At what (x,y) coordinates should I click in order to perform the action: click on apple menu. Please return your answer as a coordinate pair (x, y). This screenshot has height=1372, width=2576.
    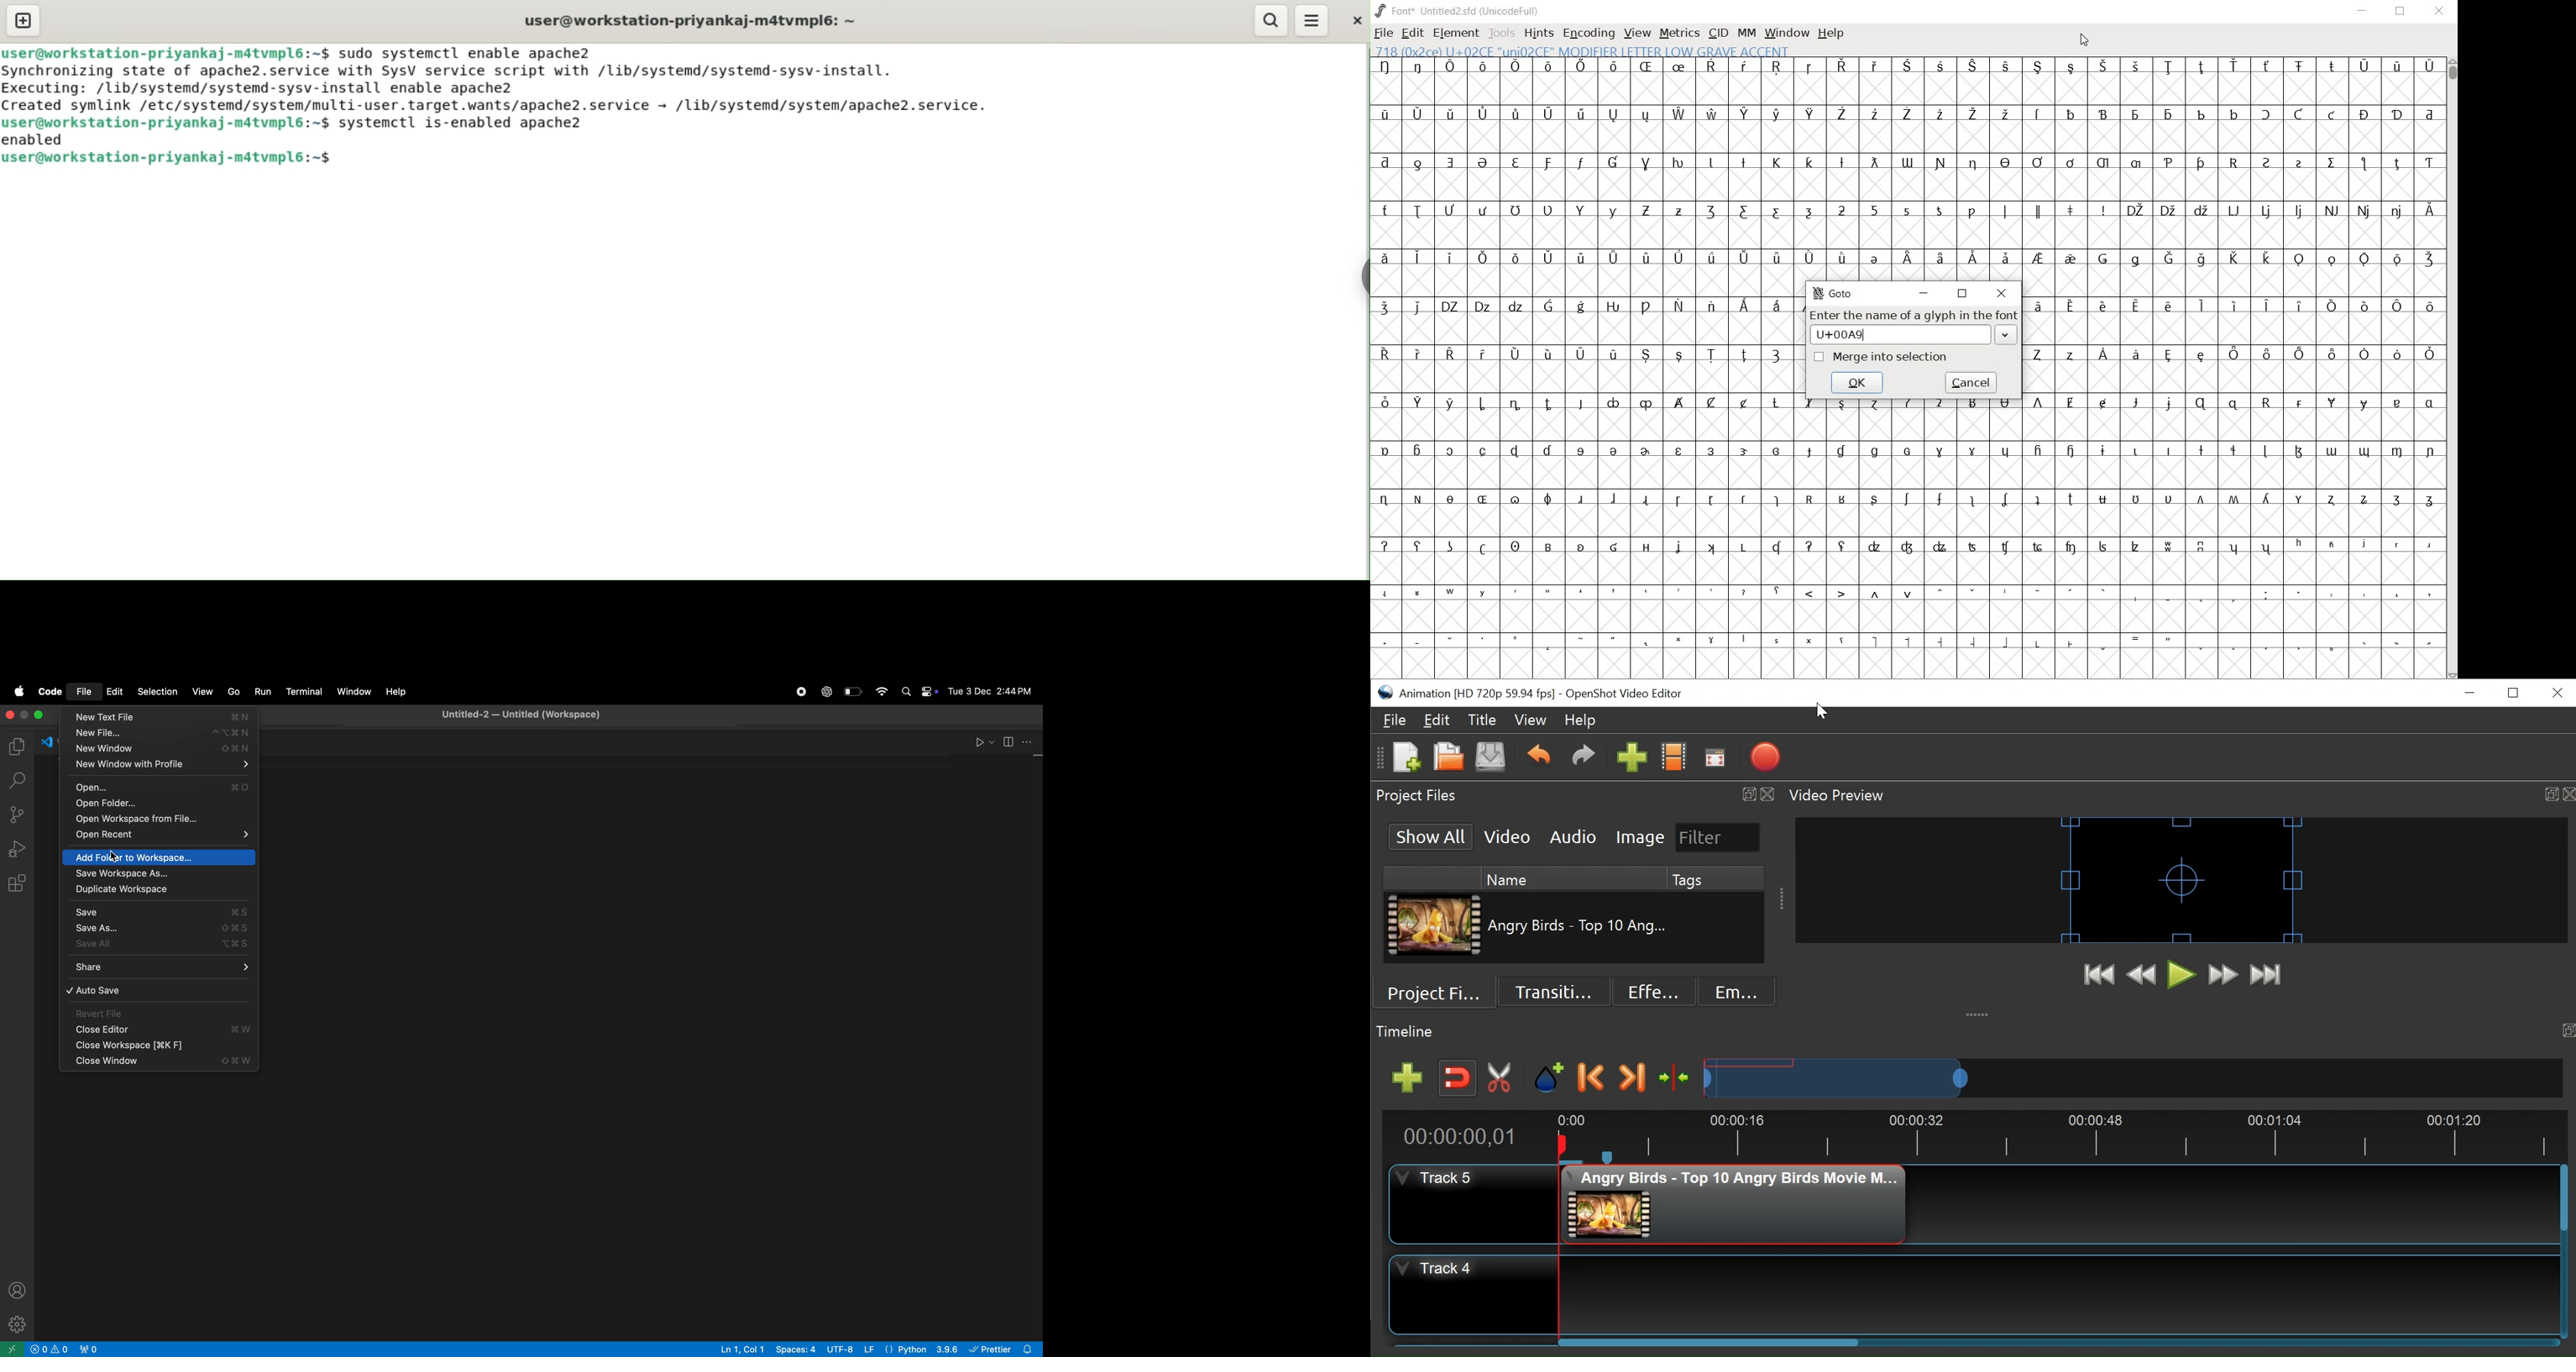
    Looking at the image, I should click on (20, 690).